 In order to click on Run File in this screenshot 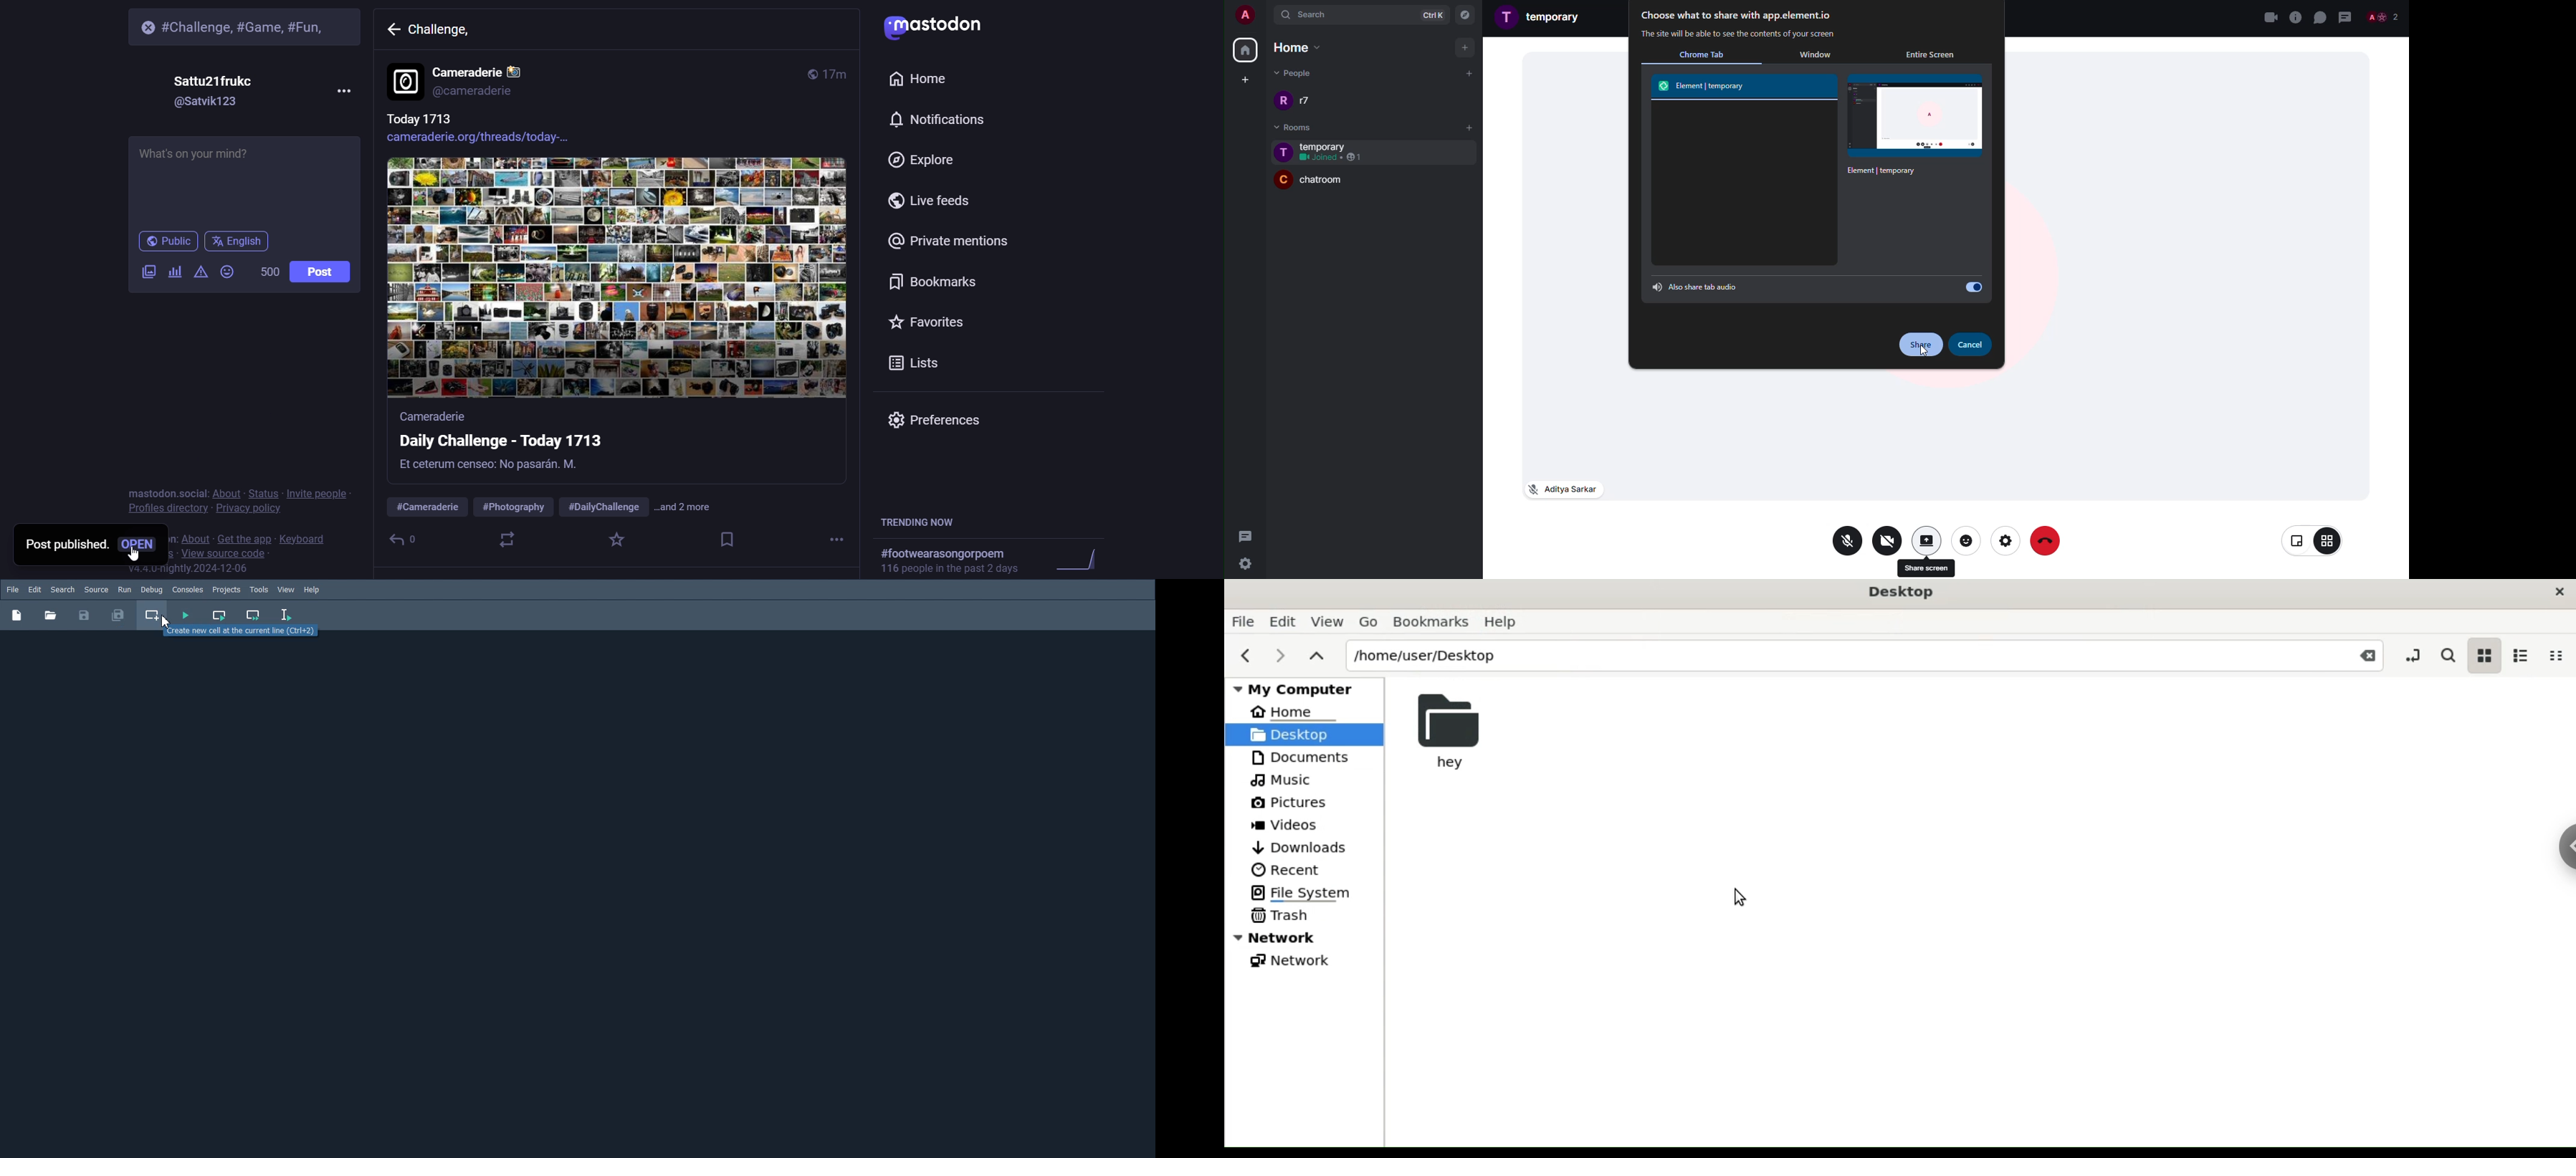, I will do `click(185, 615)`.